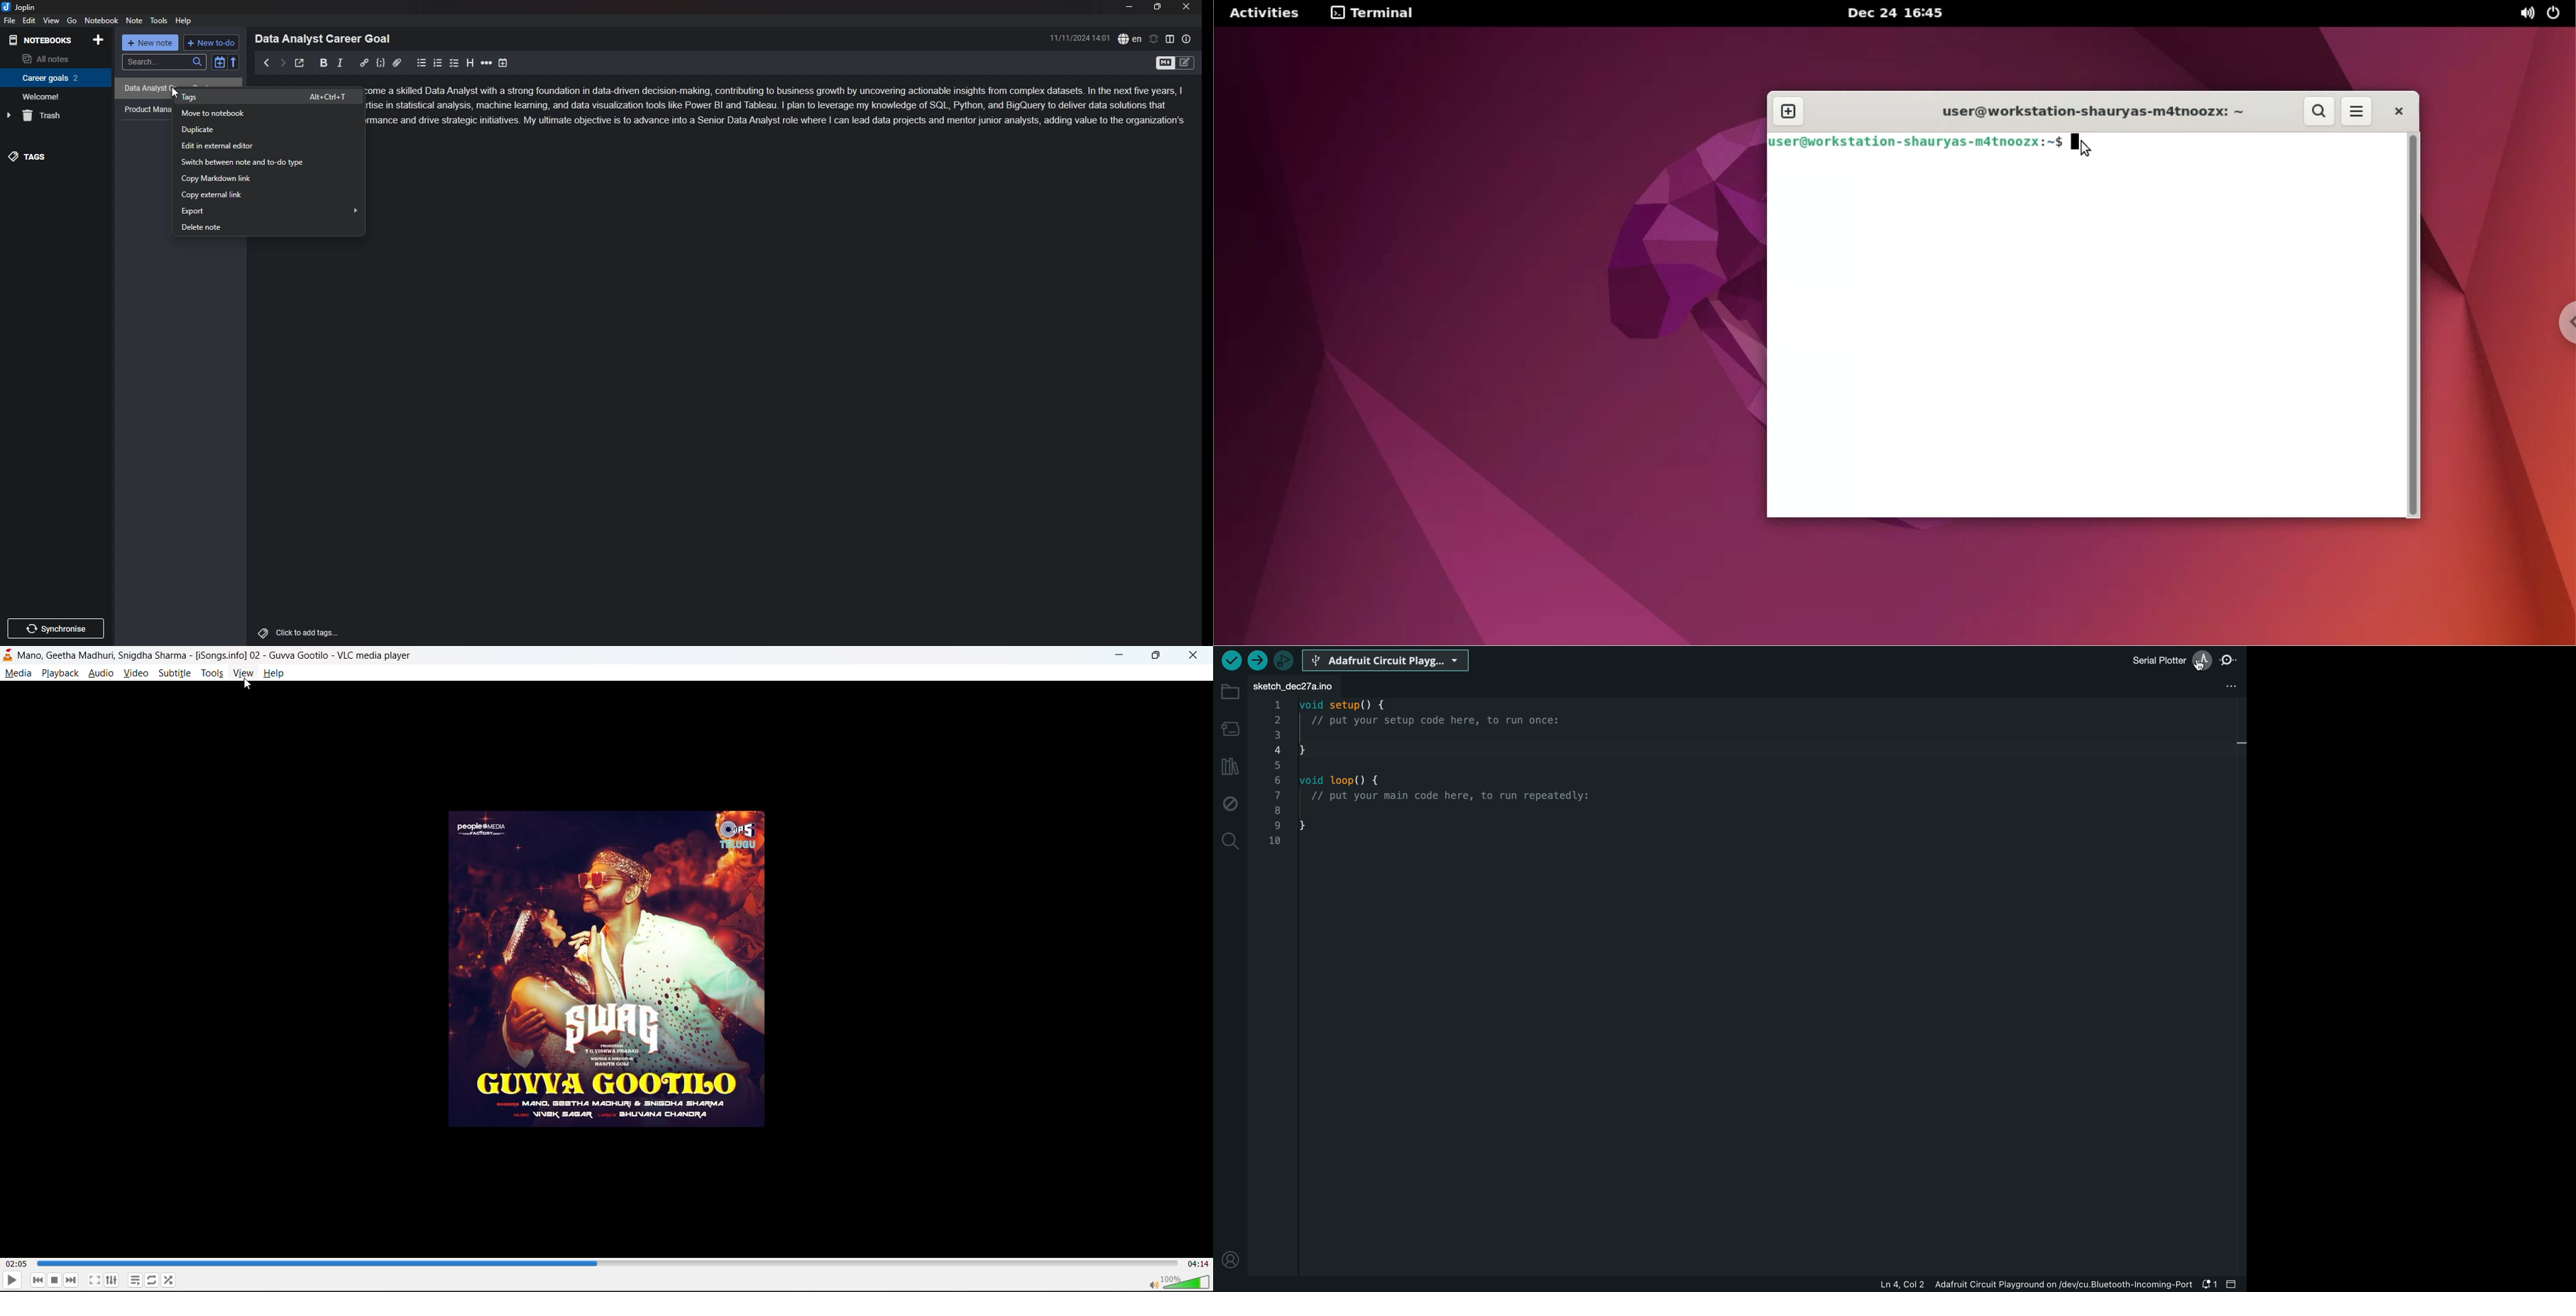 This screenshot has width=2576, height=1316. Describe the element at coordinates (71, 1280) in the screenshot. I see `next` at that location.